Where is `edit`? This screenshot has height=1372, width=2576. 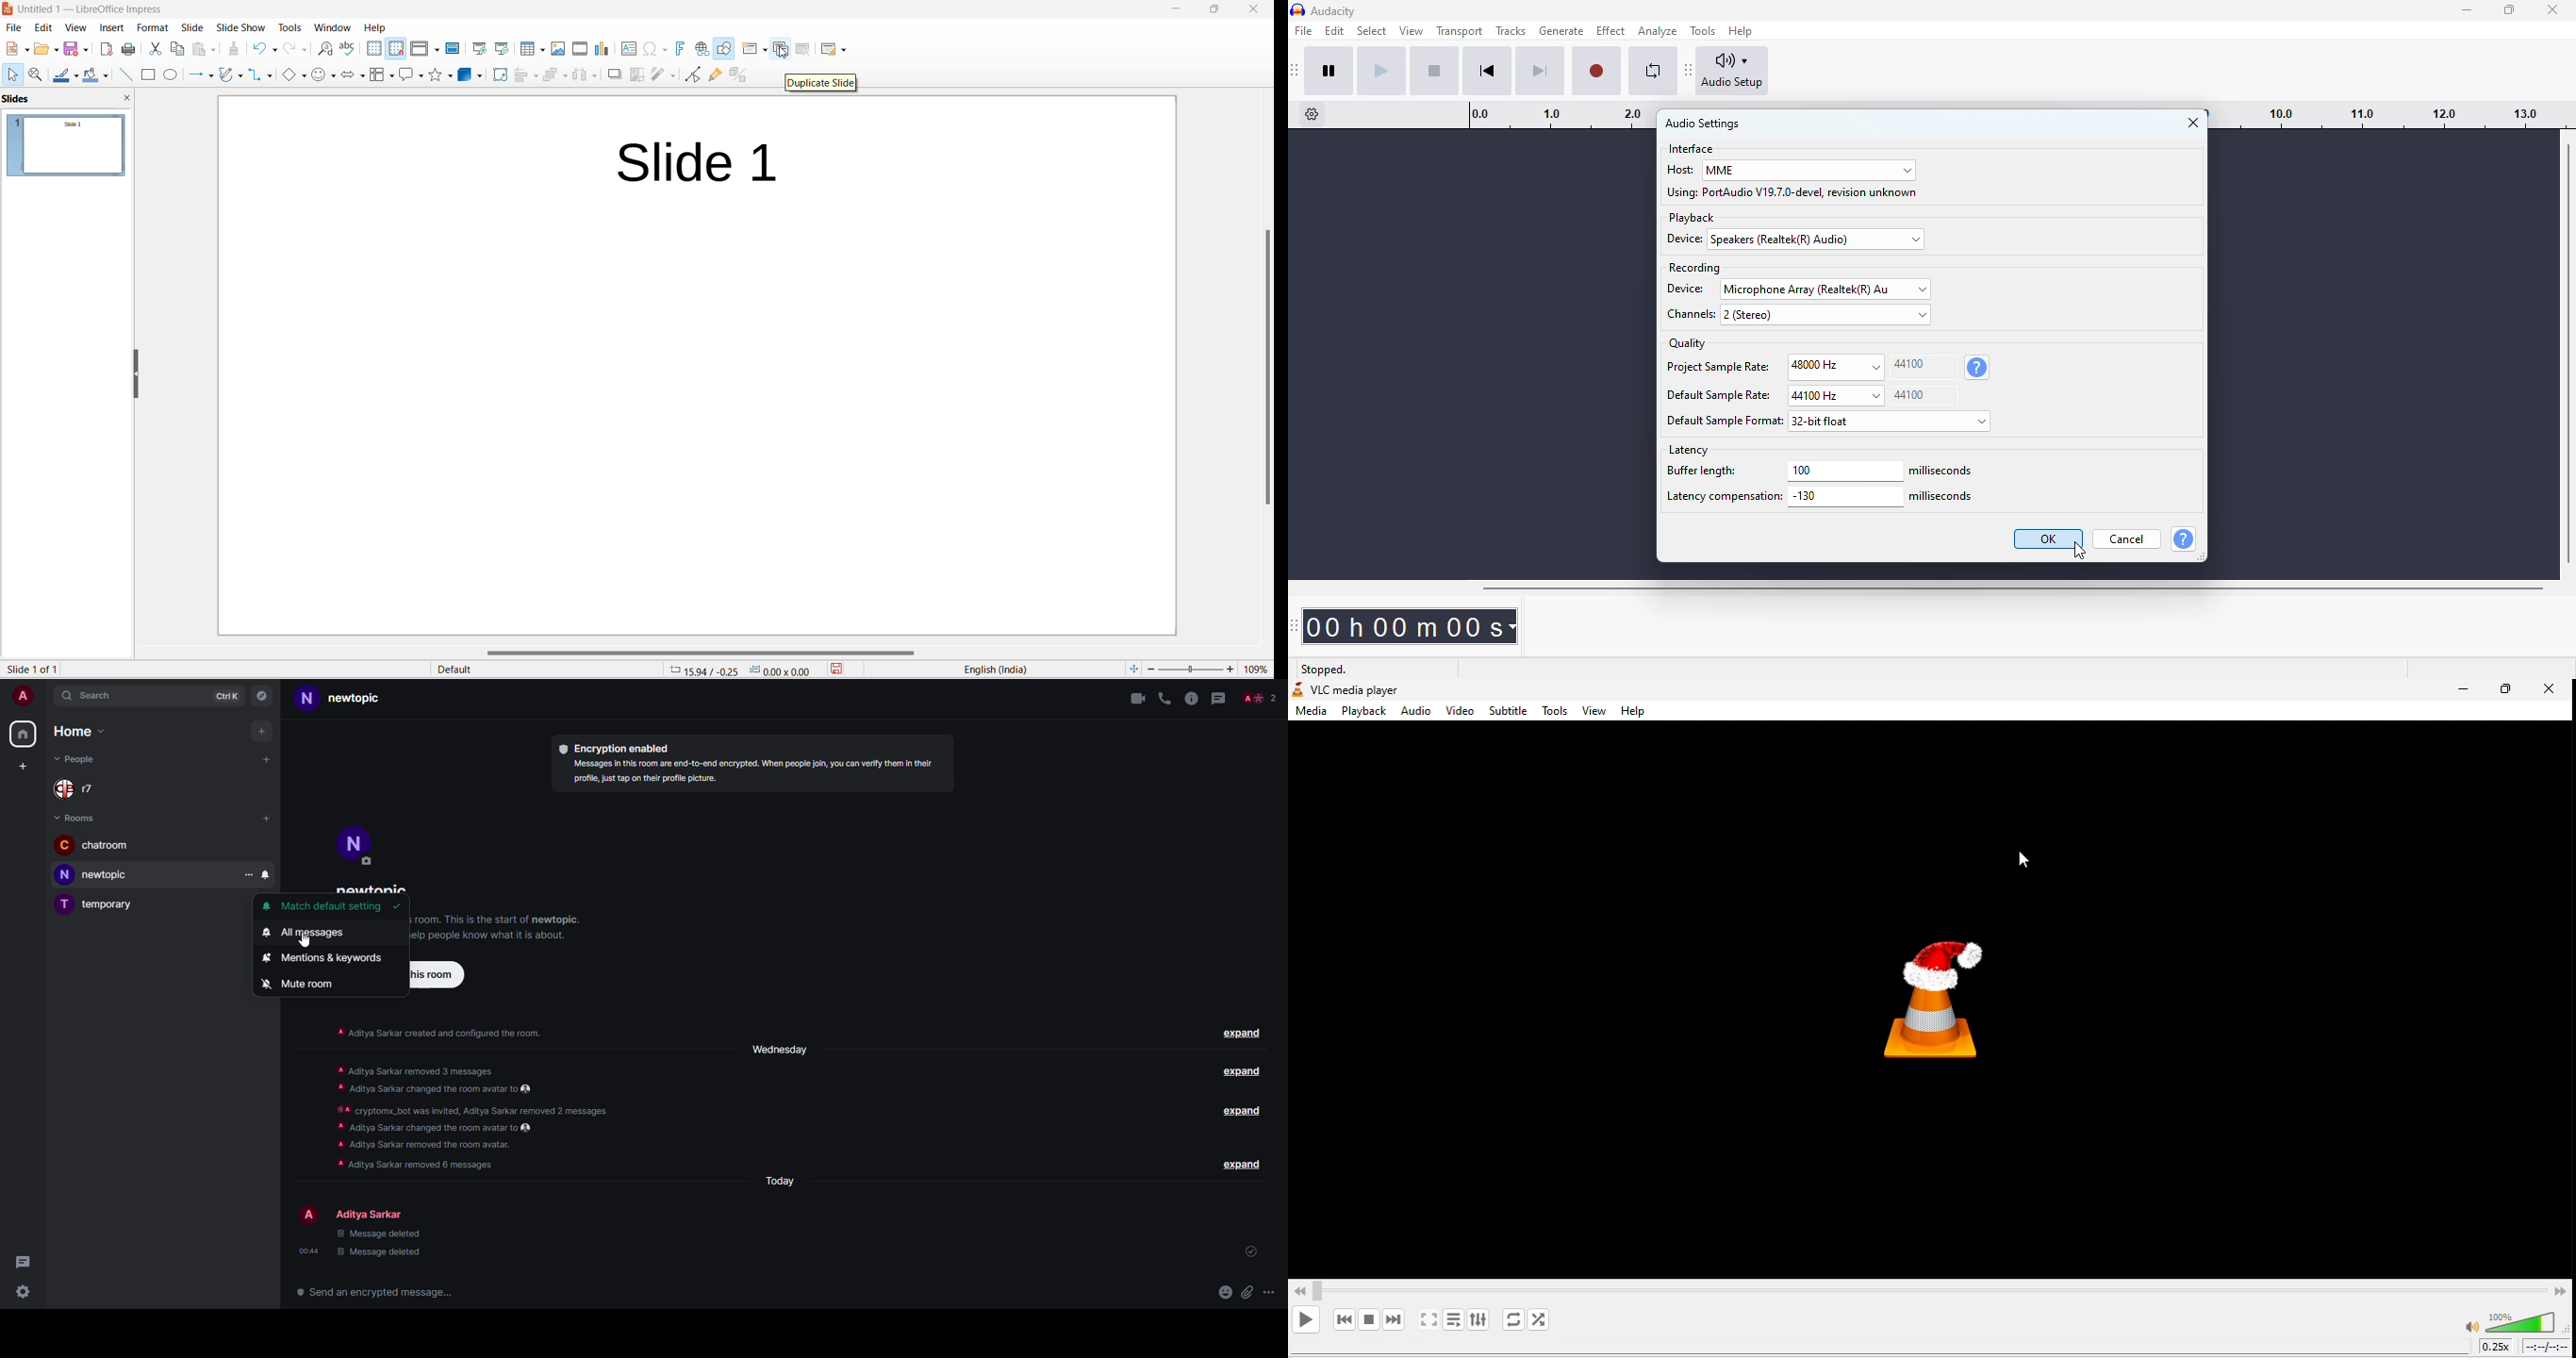 edit is located at coordinates (1334, 30).